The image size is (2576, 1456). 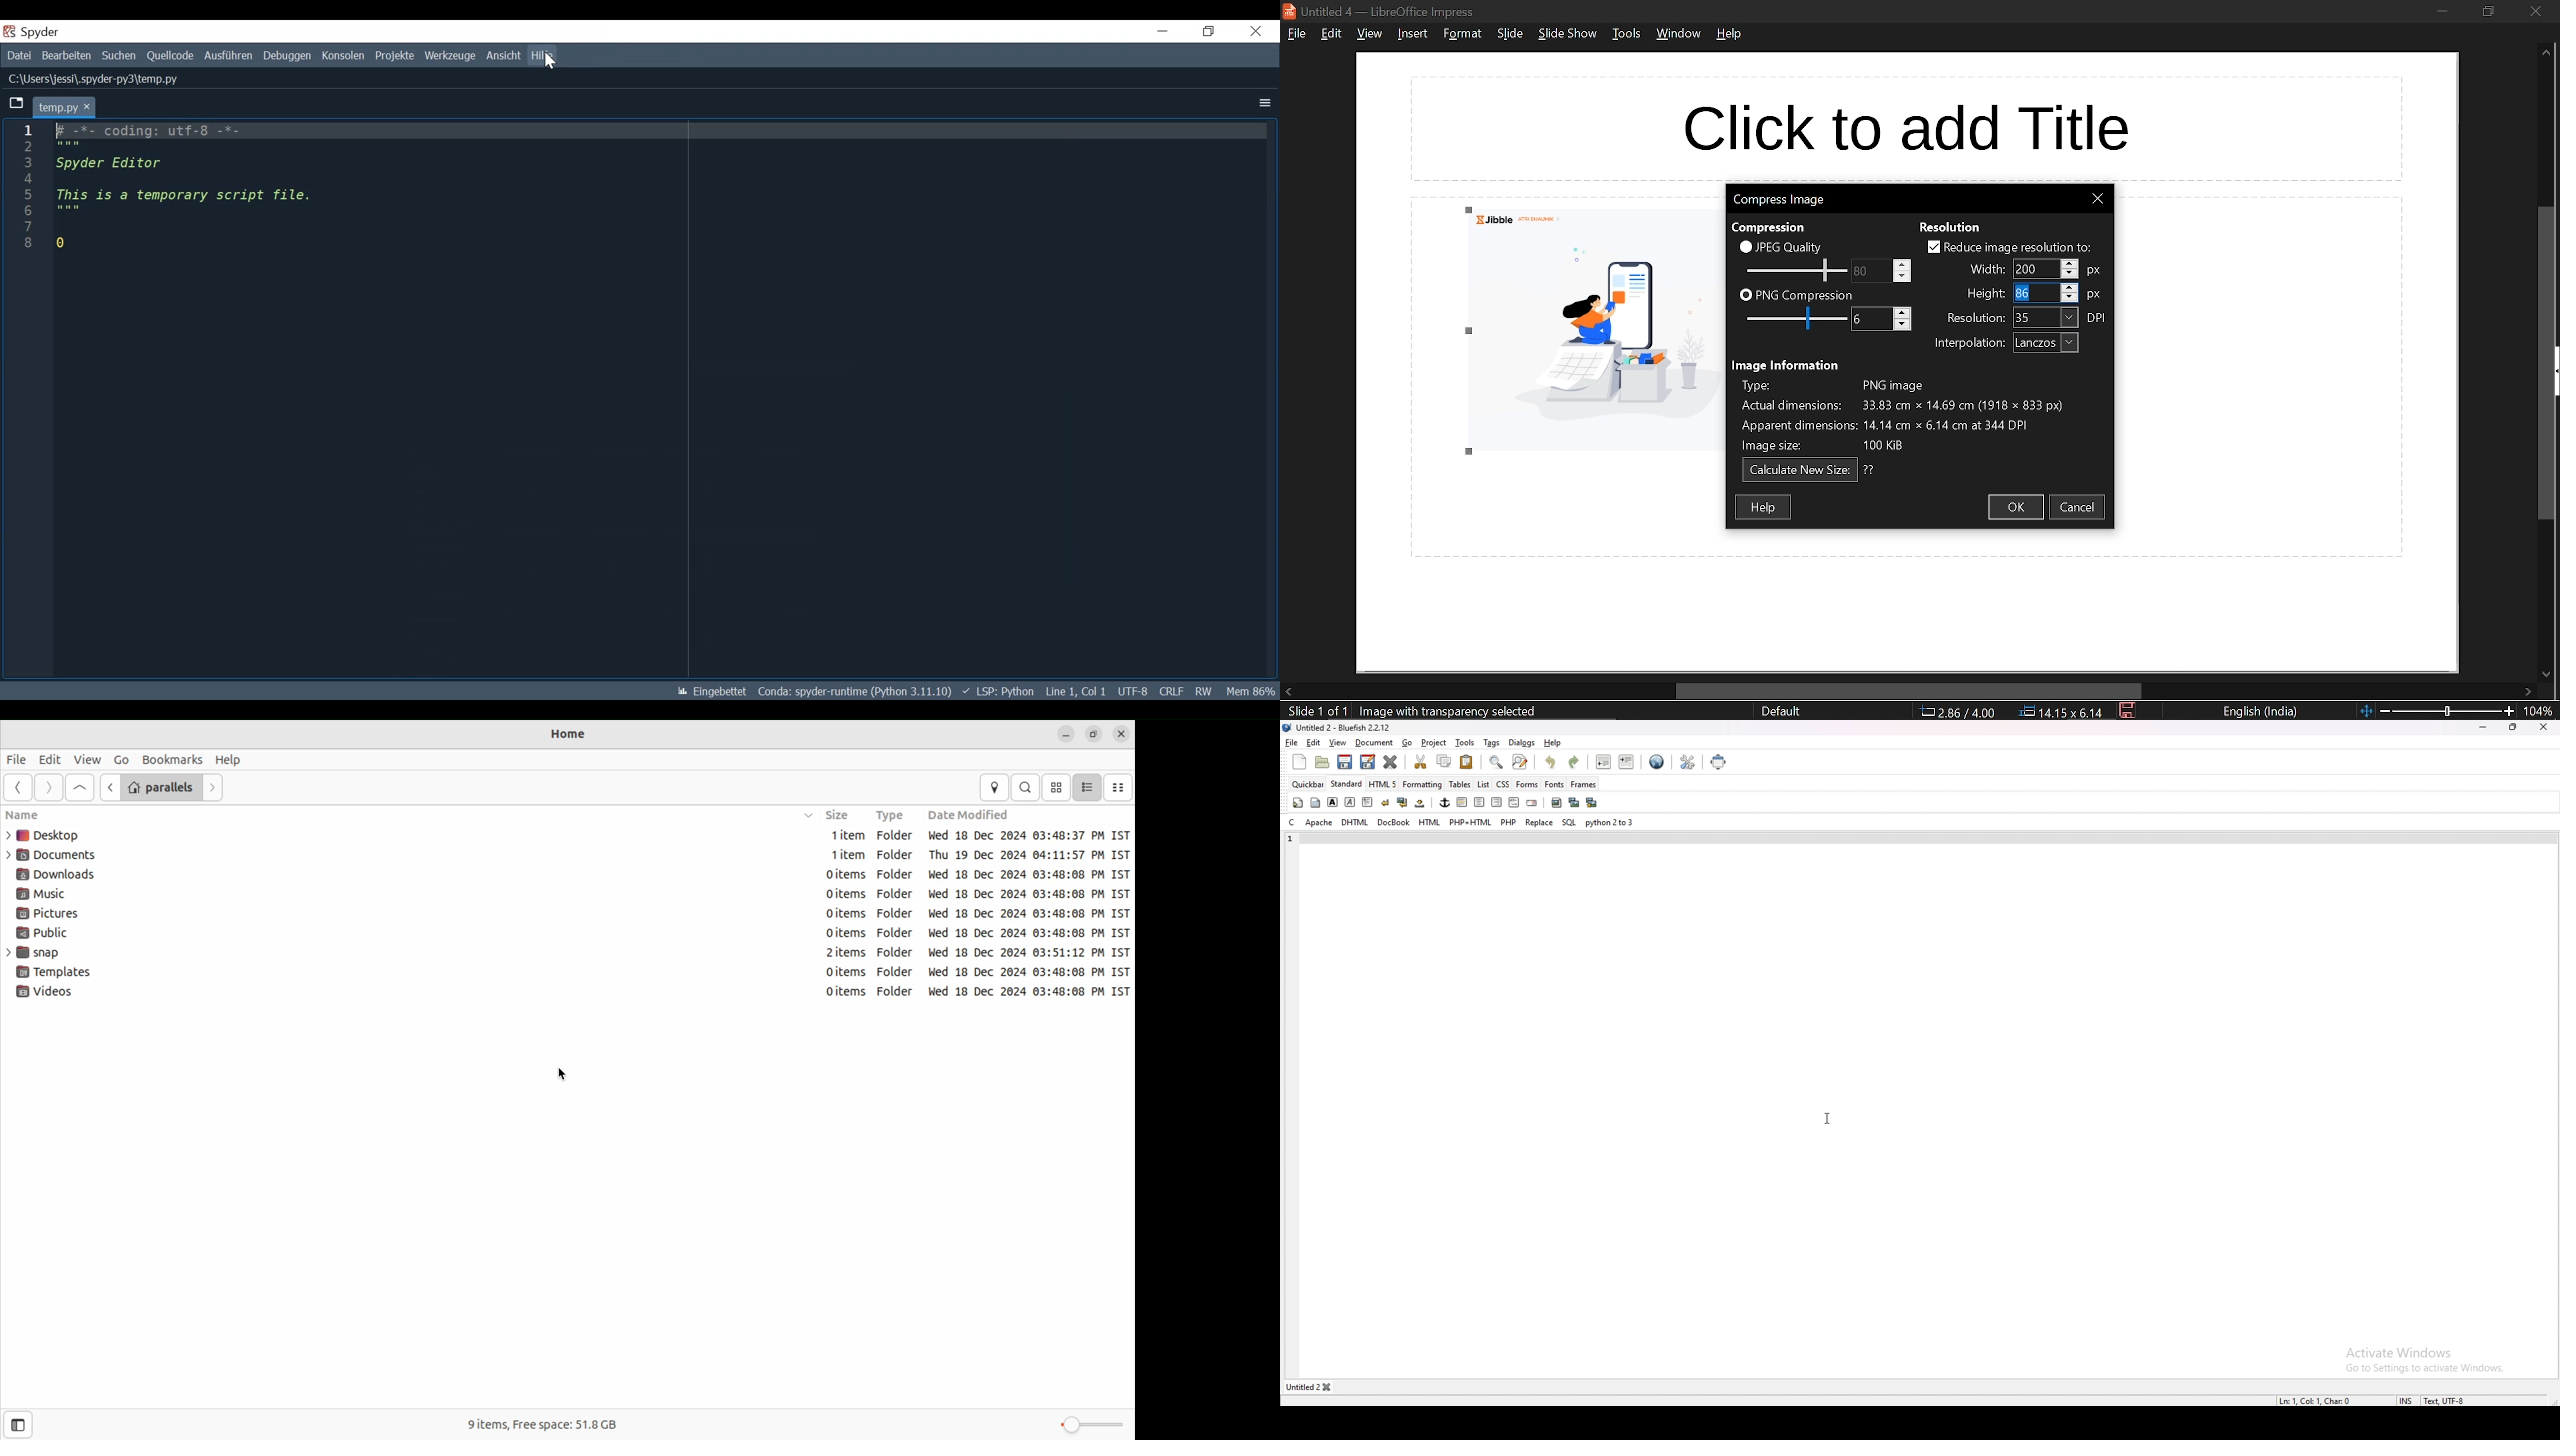 I want to click on tools, so click(x=1626, y=33).